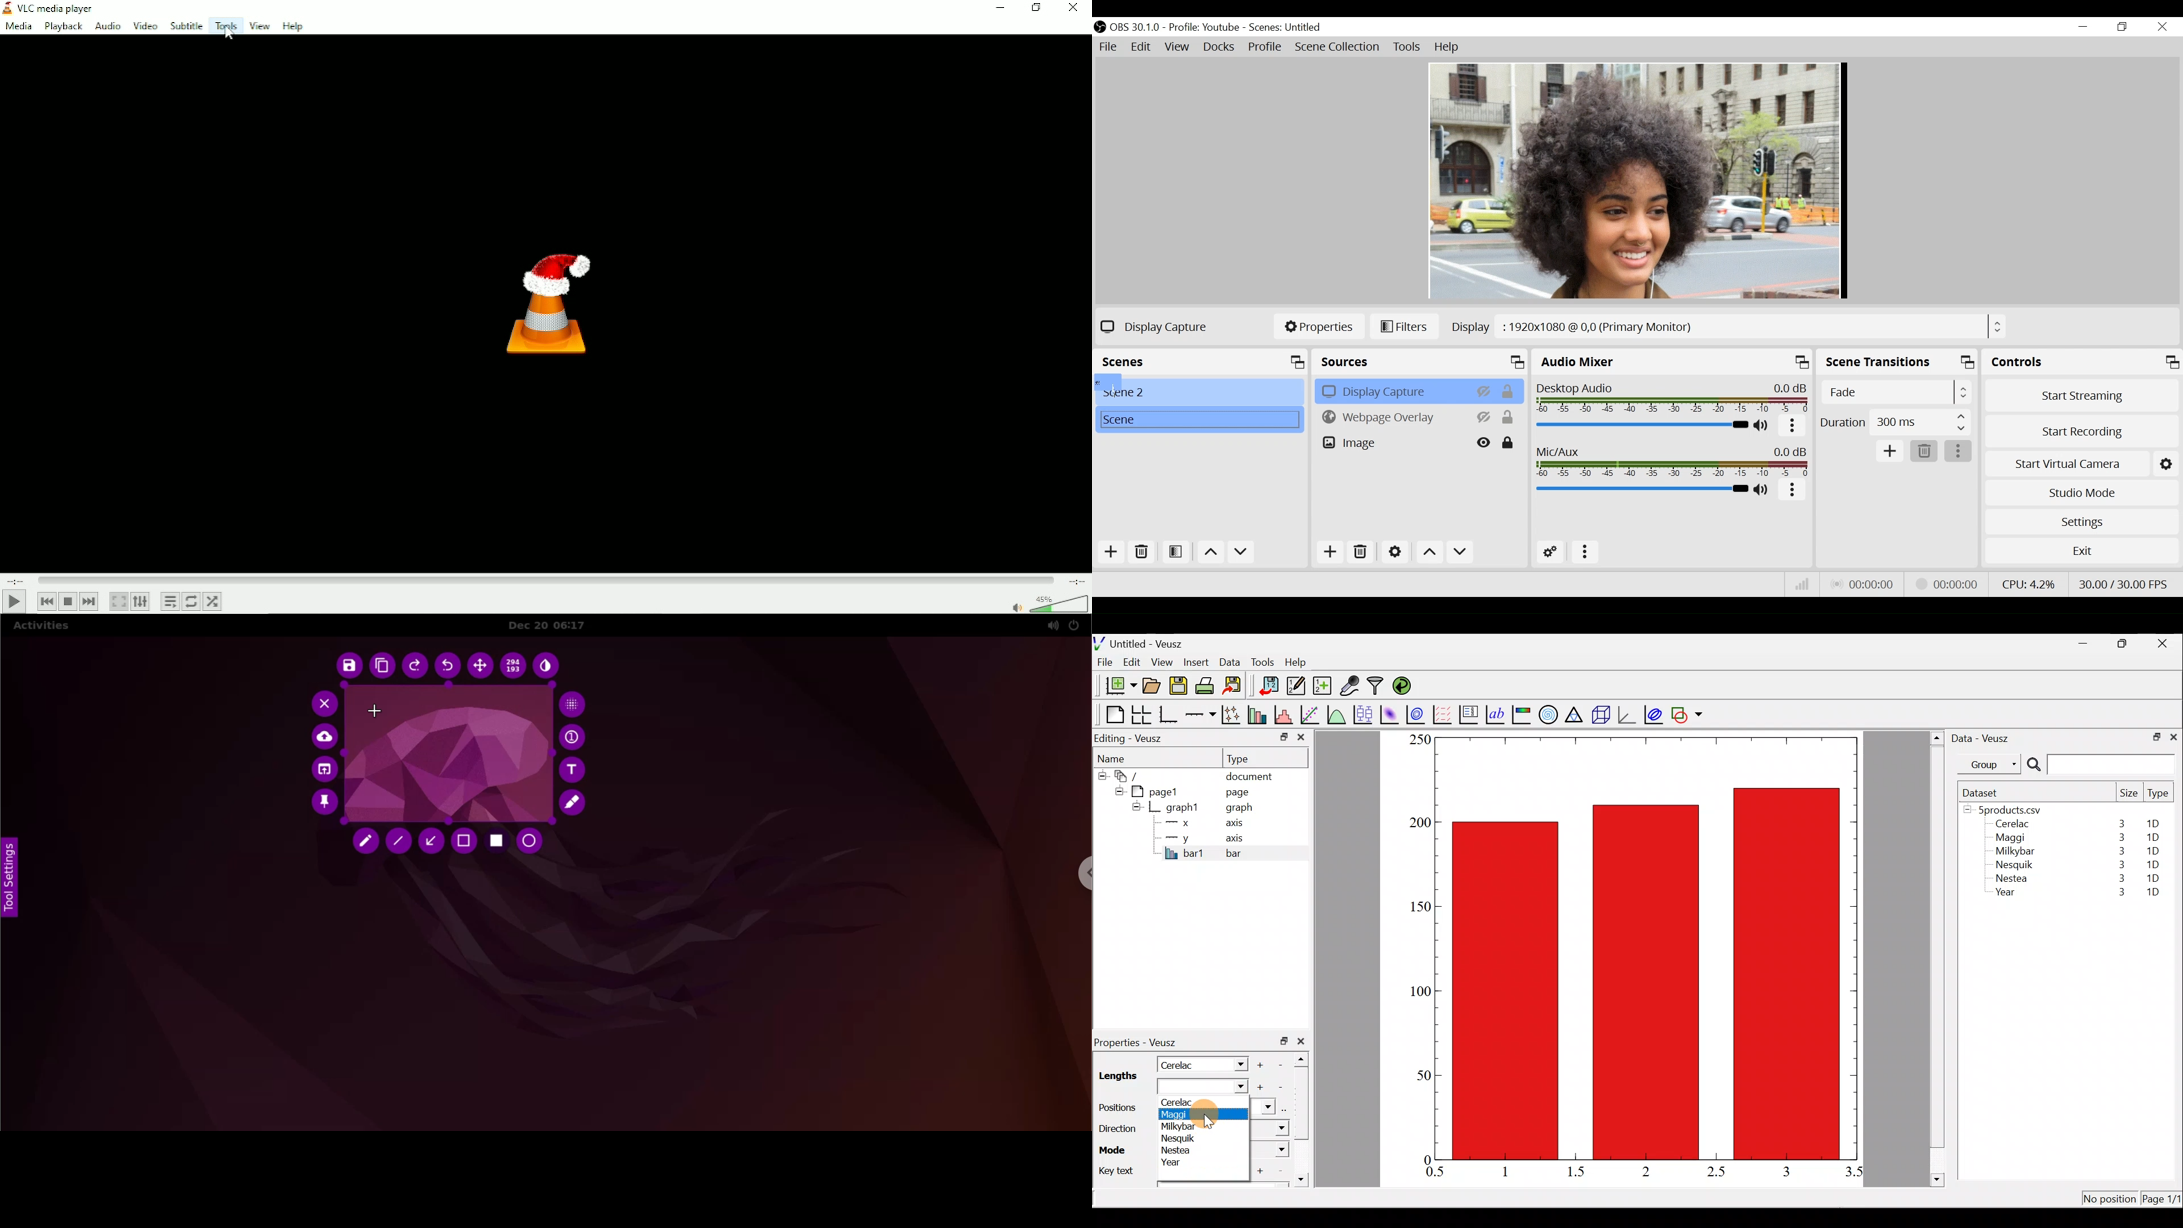 This screenshot has width=2184, height=1232. Describe the element at coordinates (2153, 893) in the screenshot. I see `1D` at that location.